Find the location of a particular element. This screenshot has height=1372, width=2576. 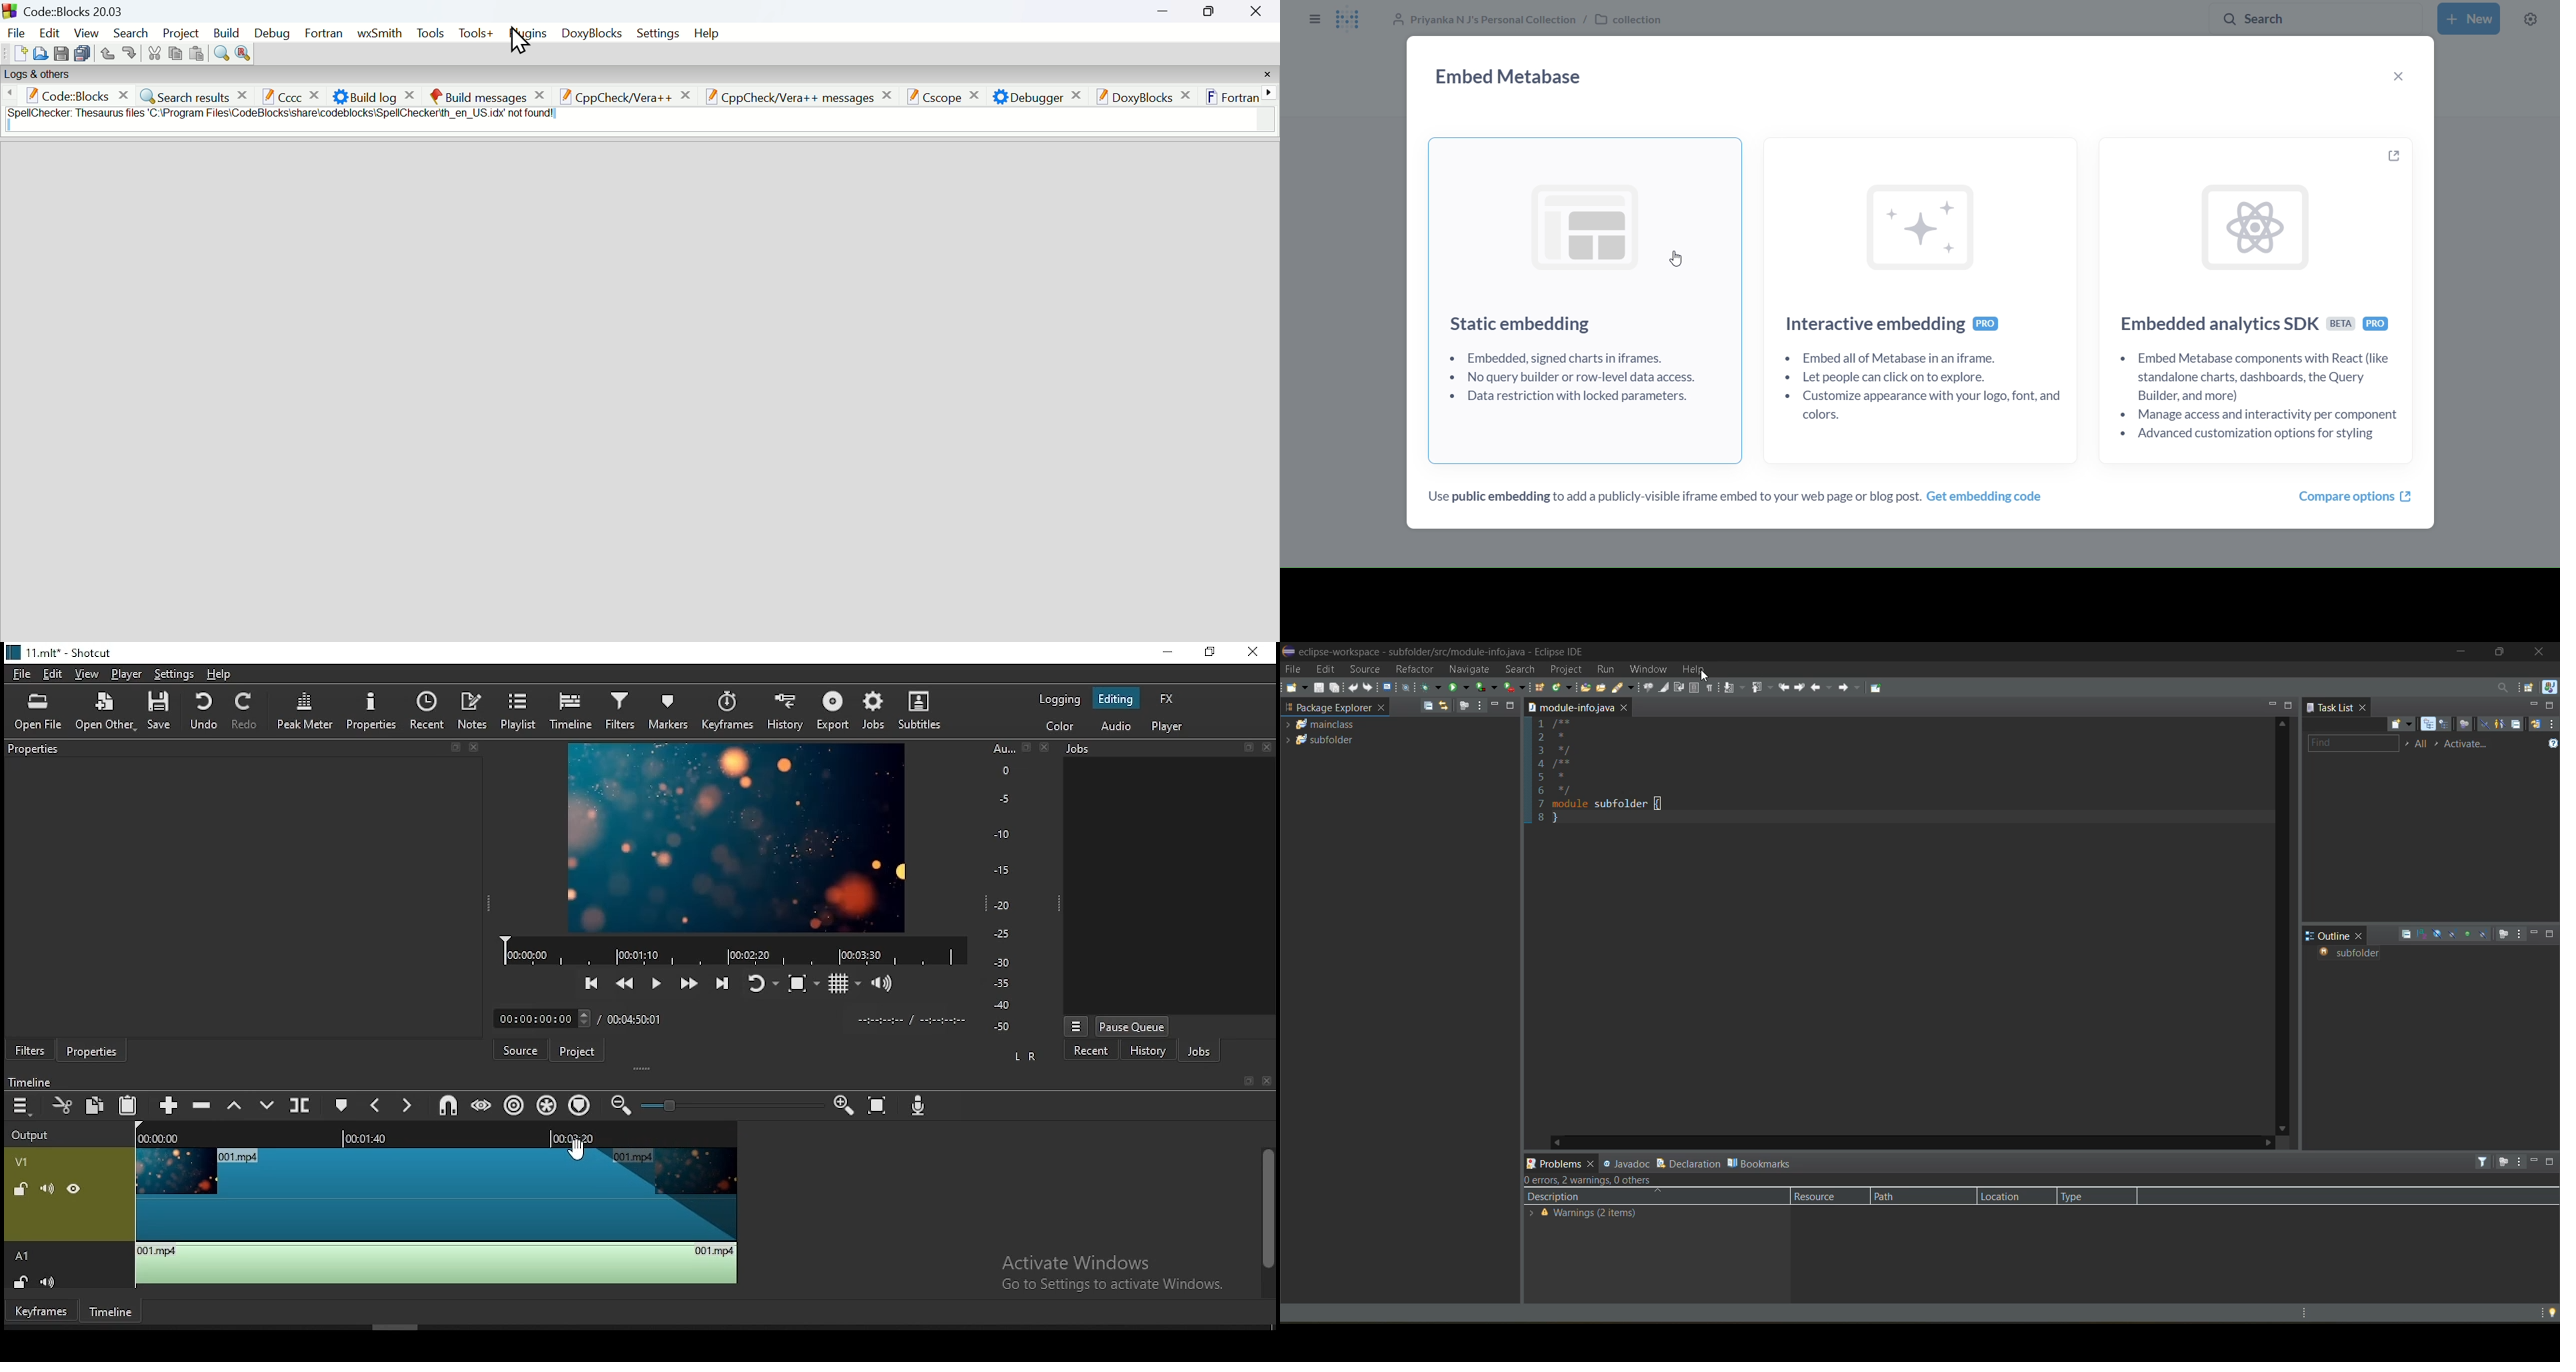

toggle player after looping is located at coordinates (760, 983).